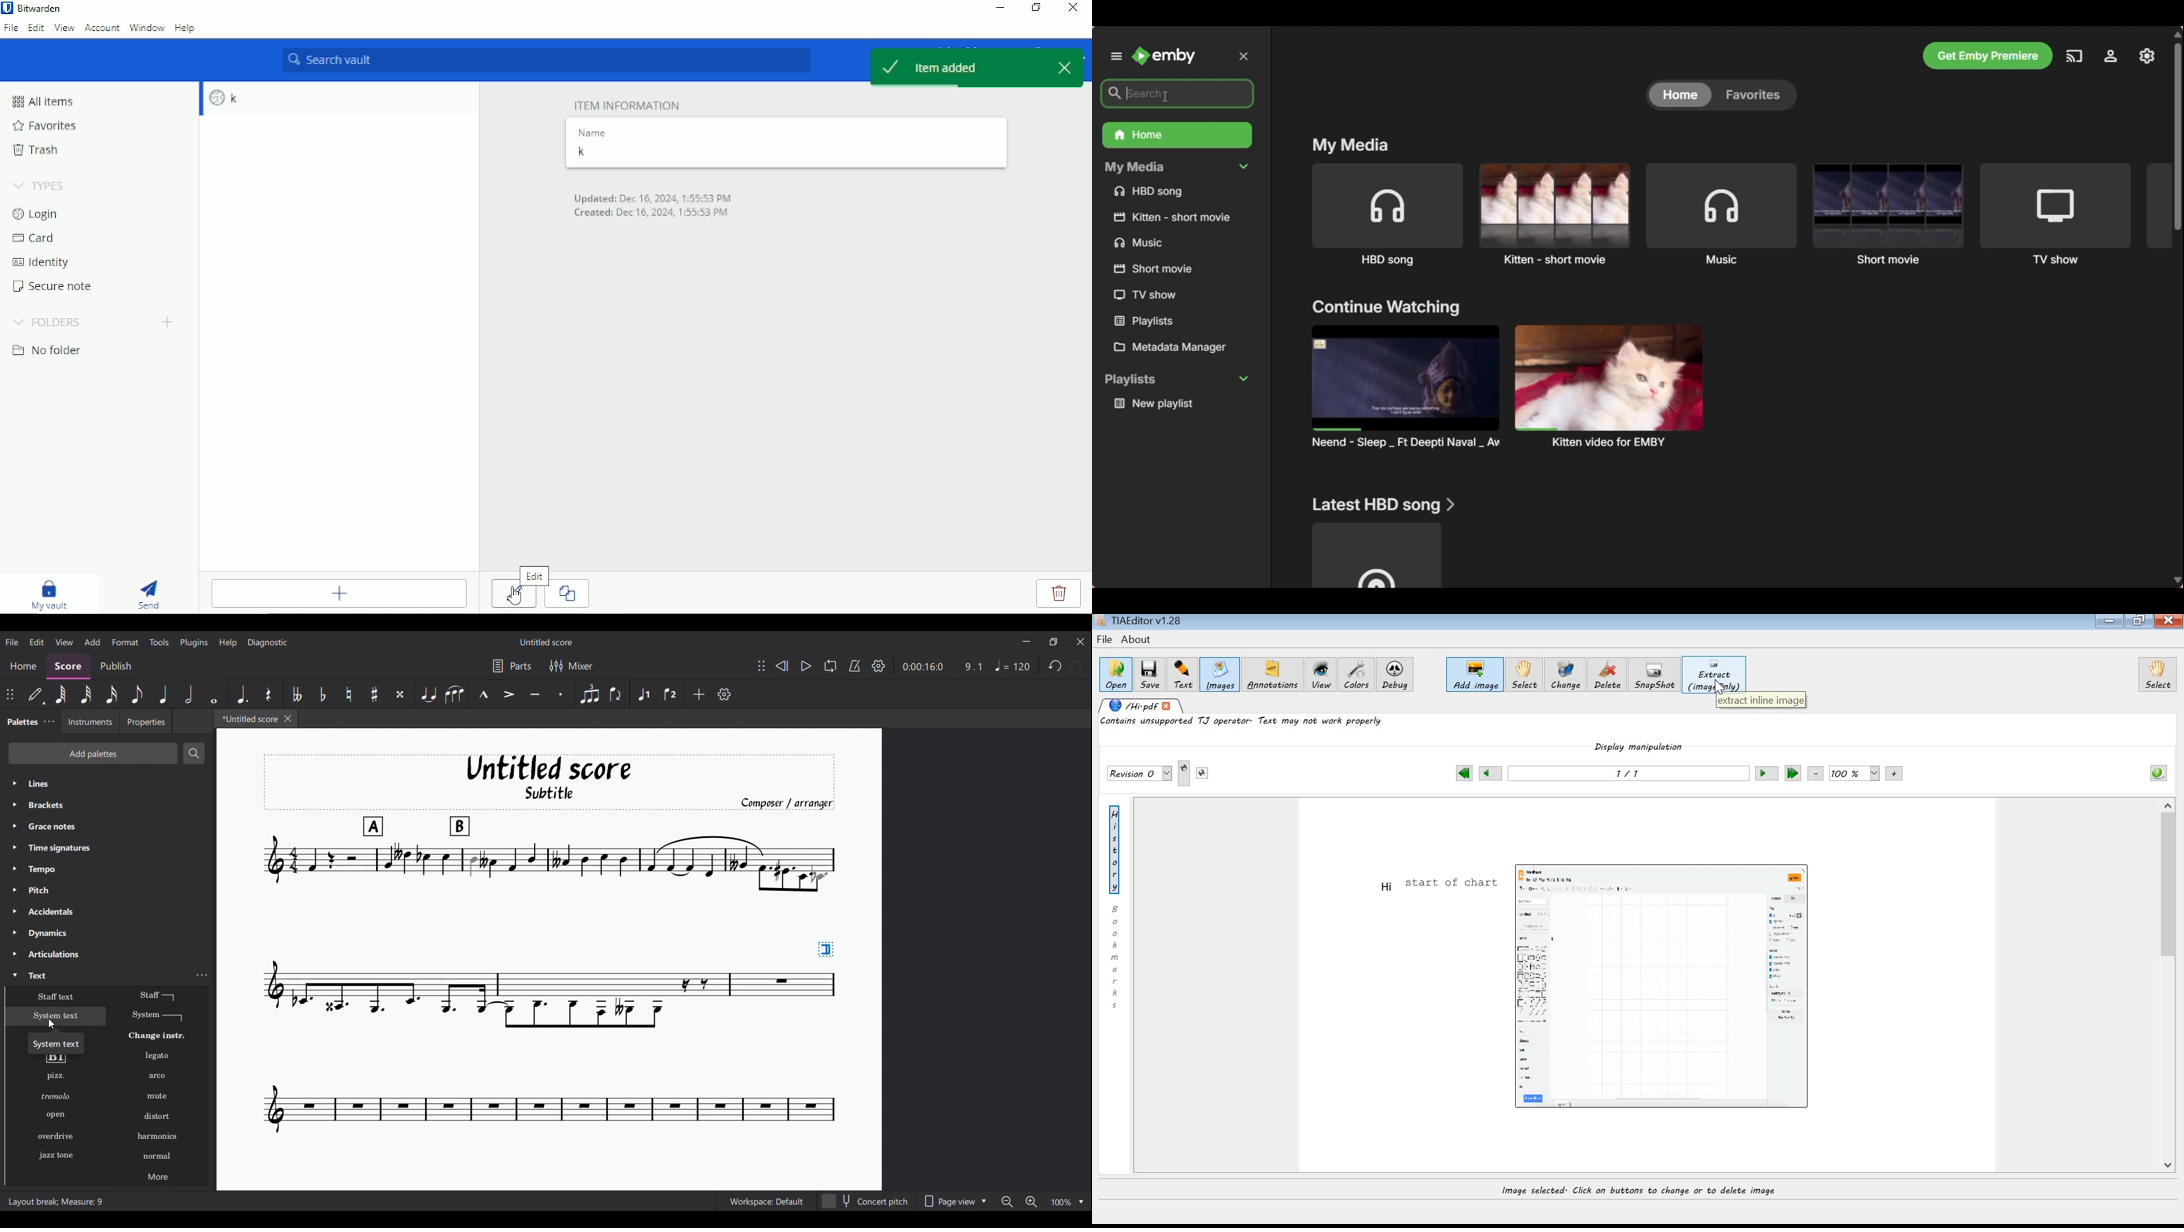 This screenshot has height=1232, width=2184. What do you see at coordinates (157, 1117) in the screenshot?
I see `Distort` at bounding box center [157, 1117].